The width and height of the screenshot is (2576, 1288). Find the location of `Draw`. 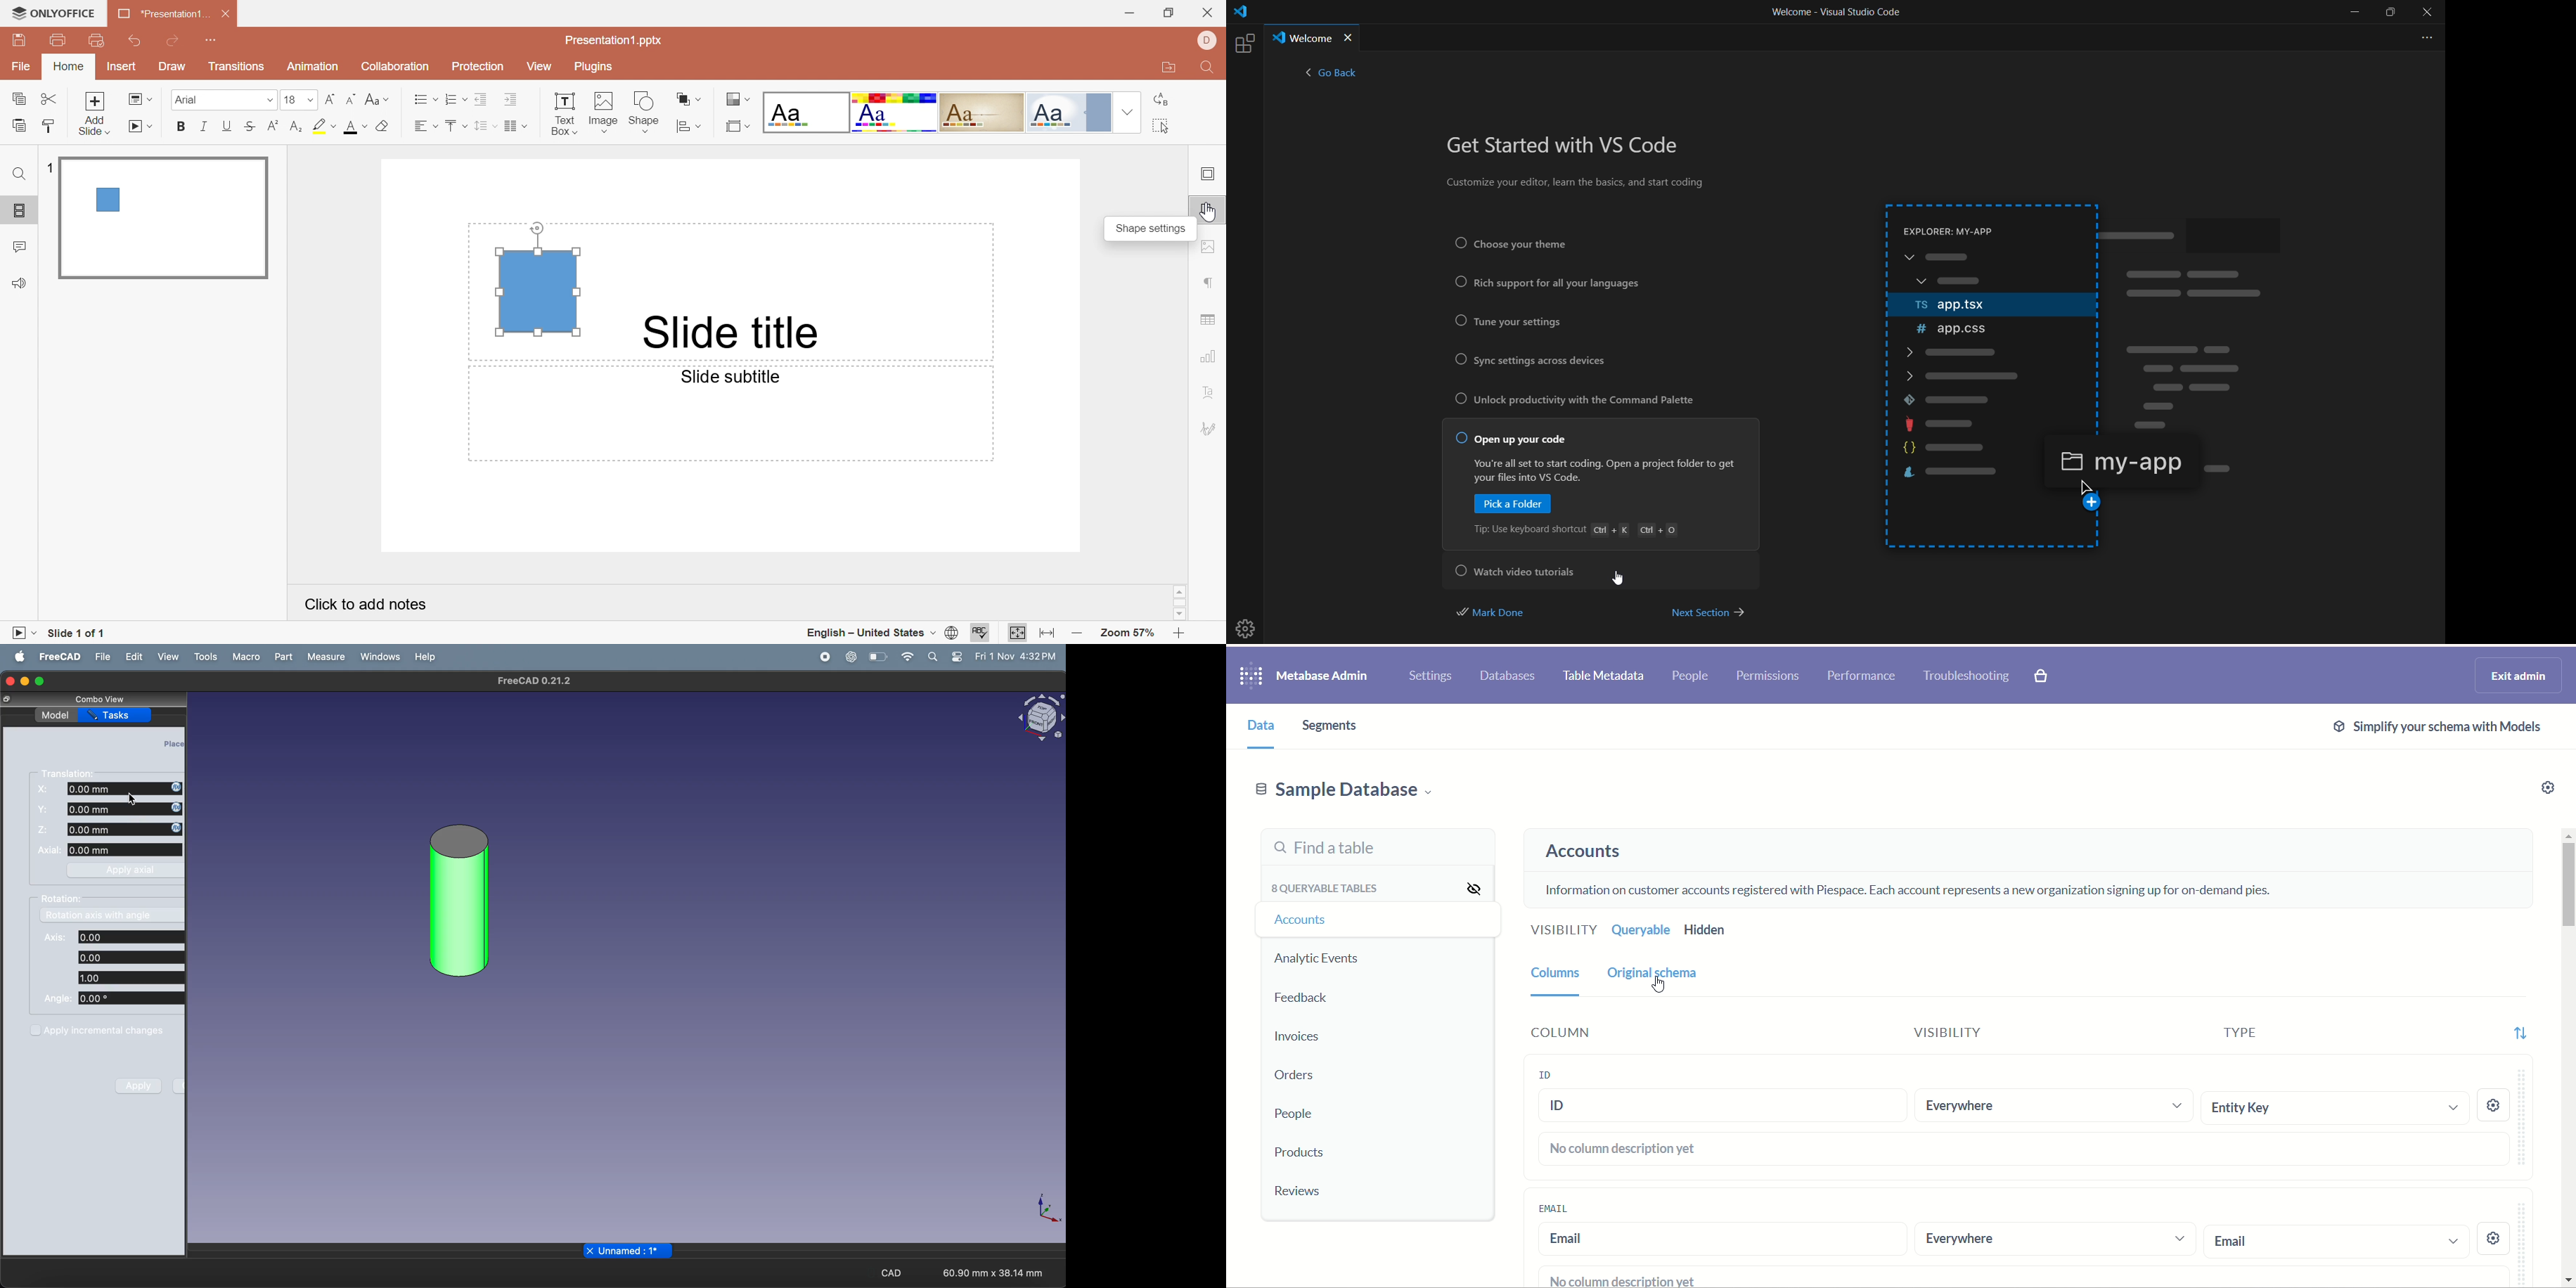

Draw is located at coordinates (176, 68).